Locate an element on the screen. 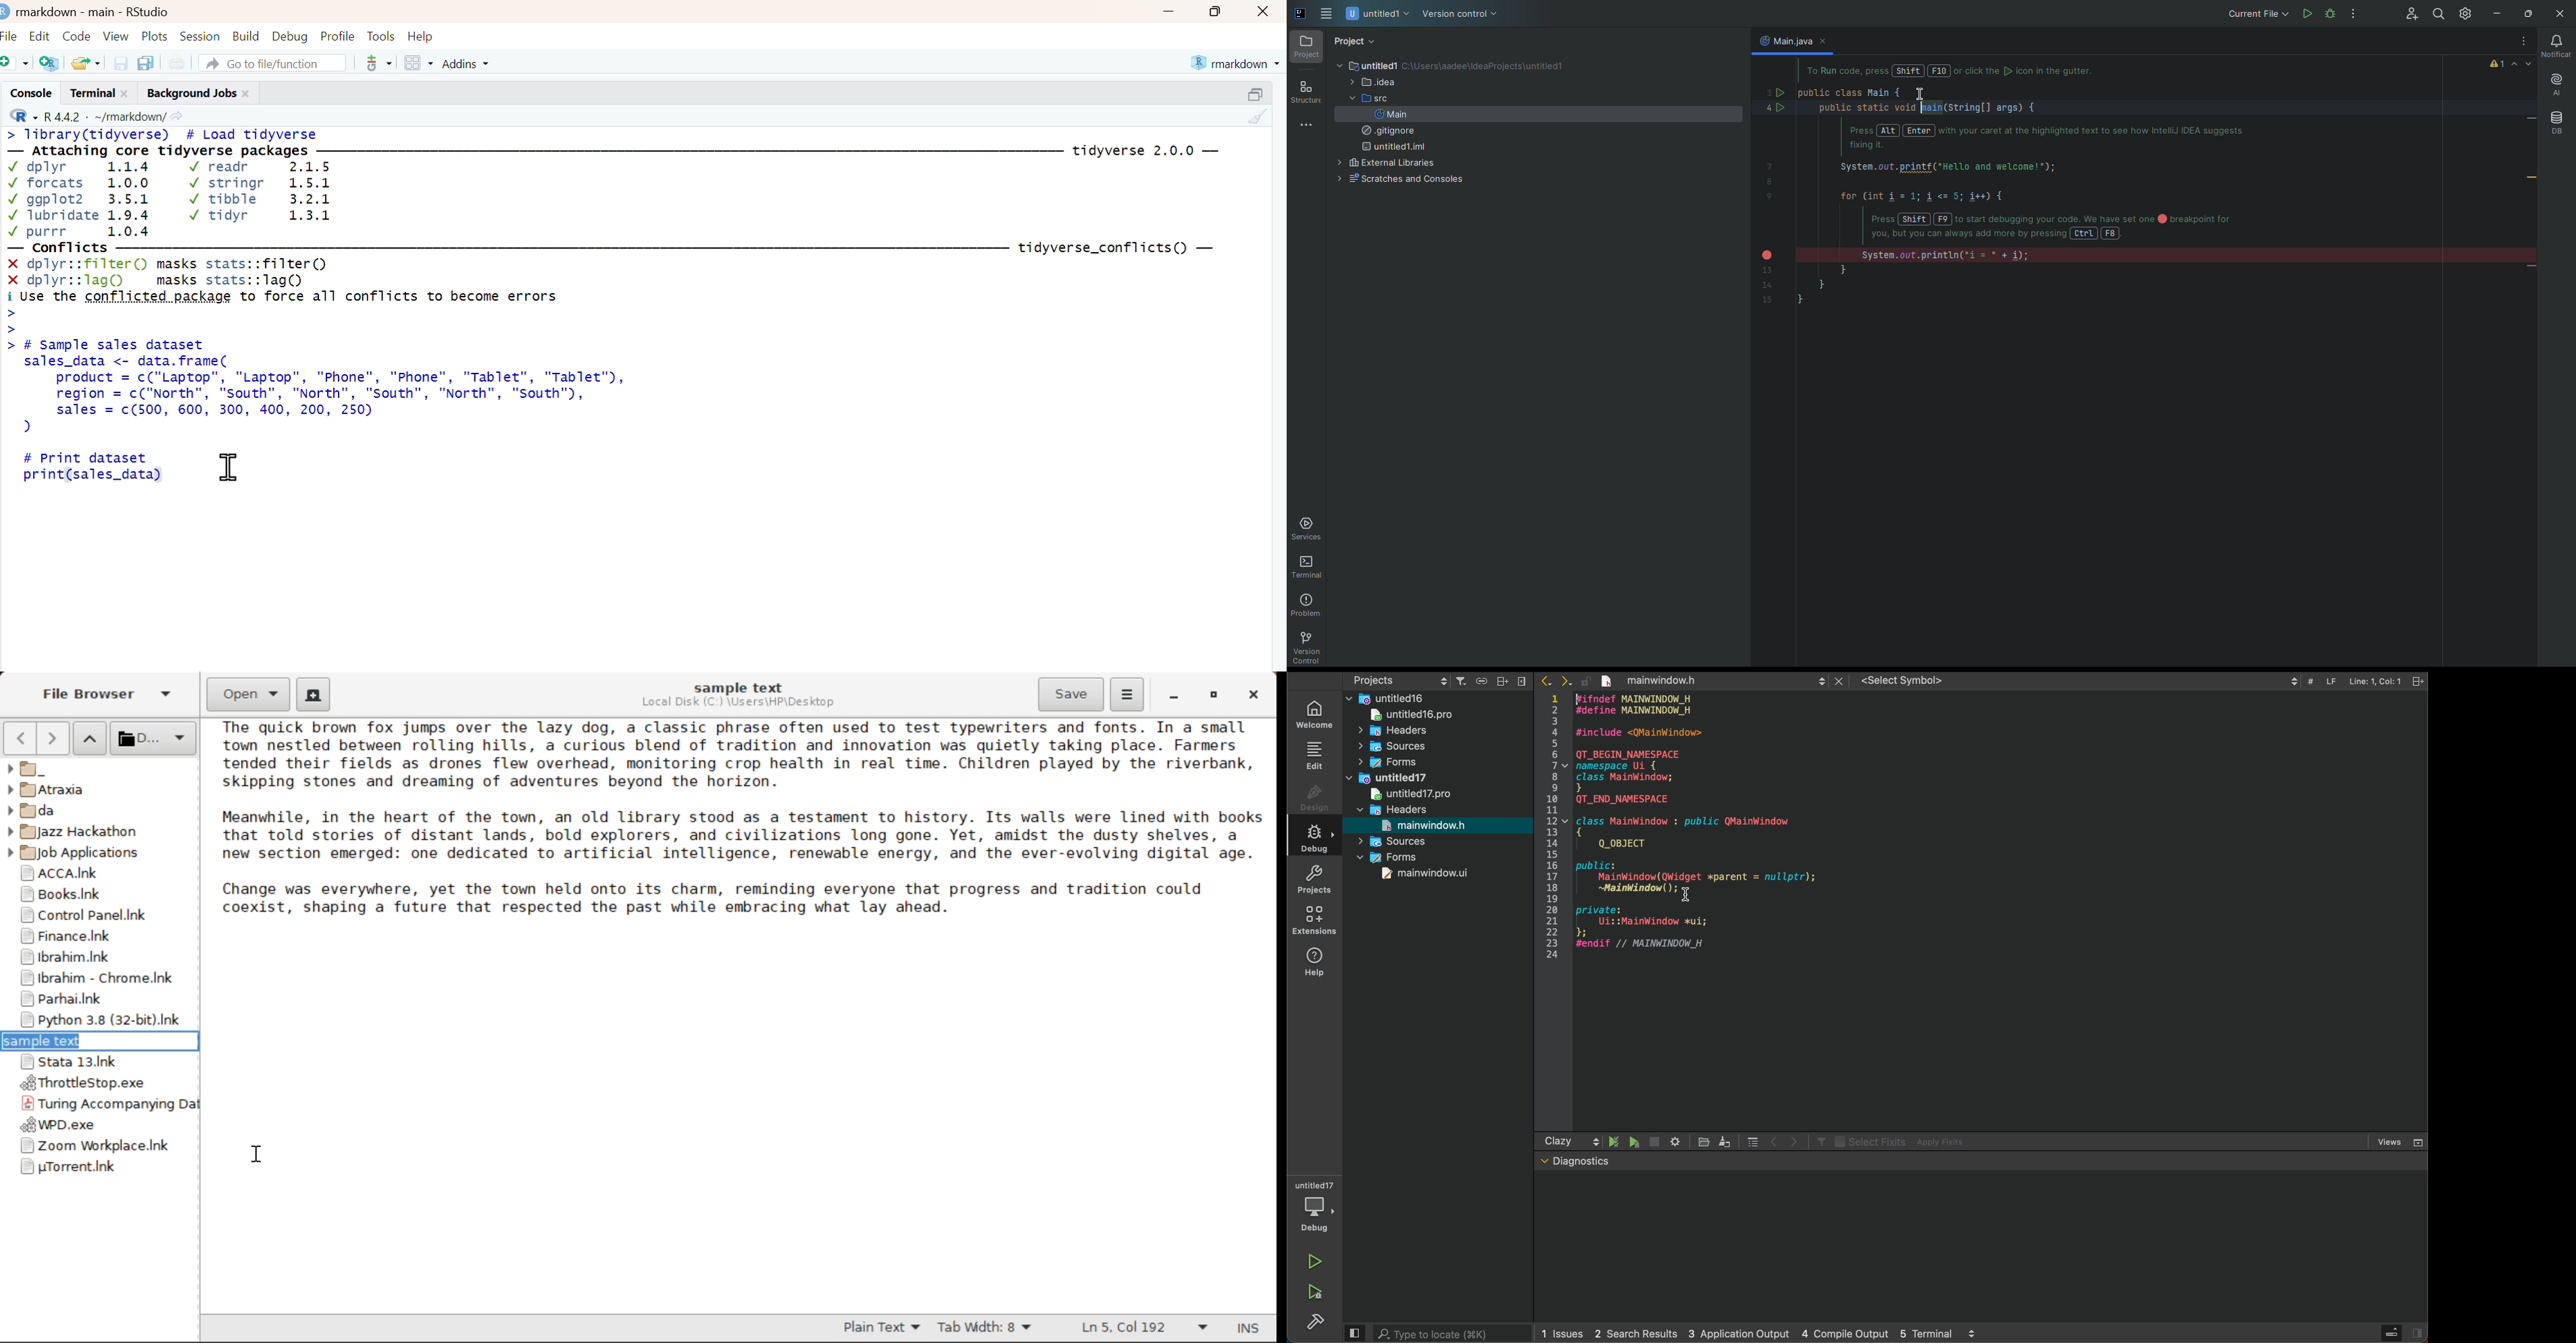 The image size is (2576, 1344). mainwindow.ui is located at coordinates (1427, 874).